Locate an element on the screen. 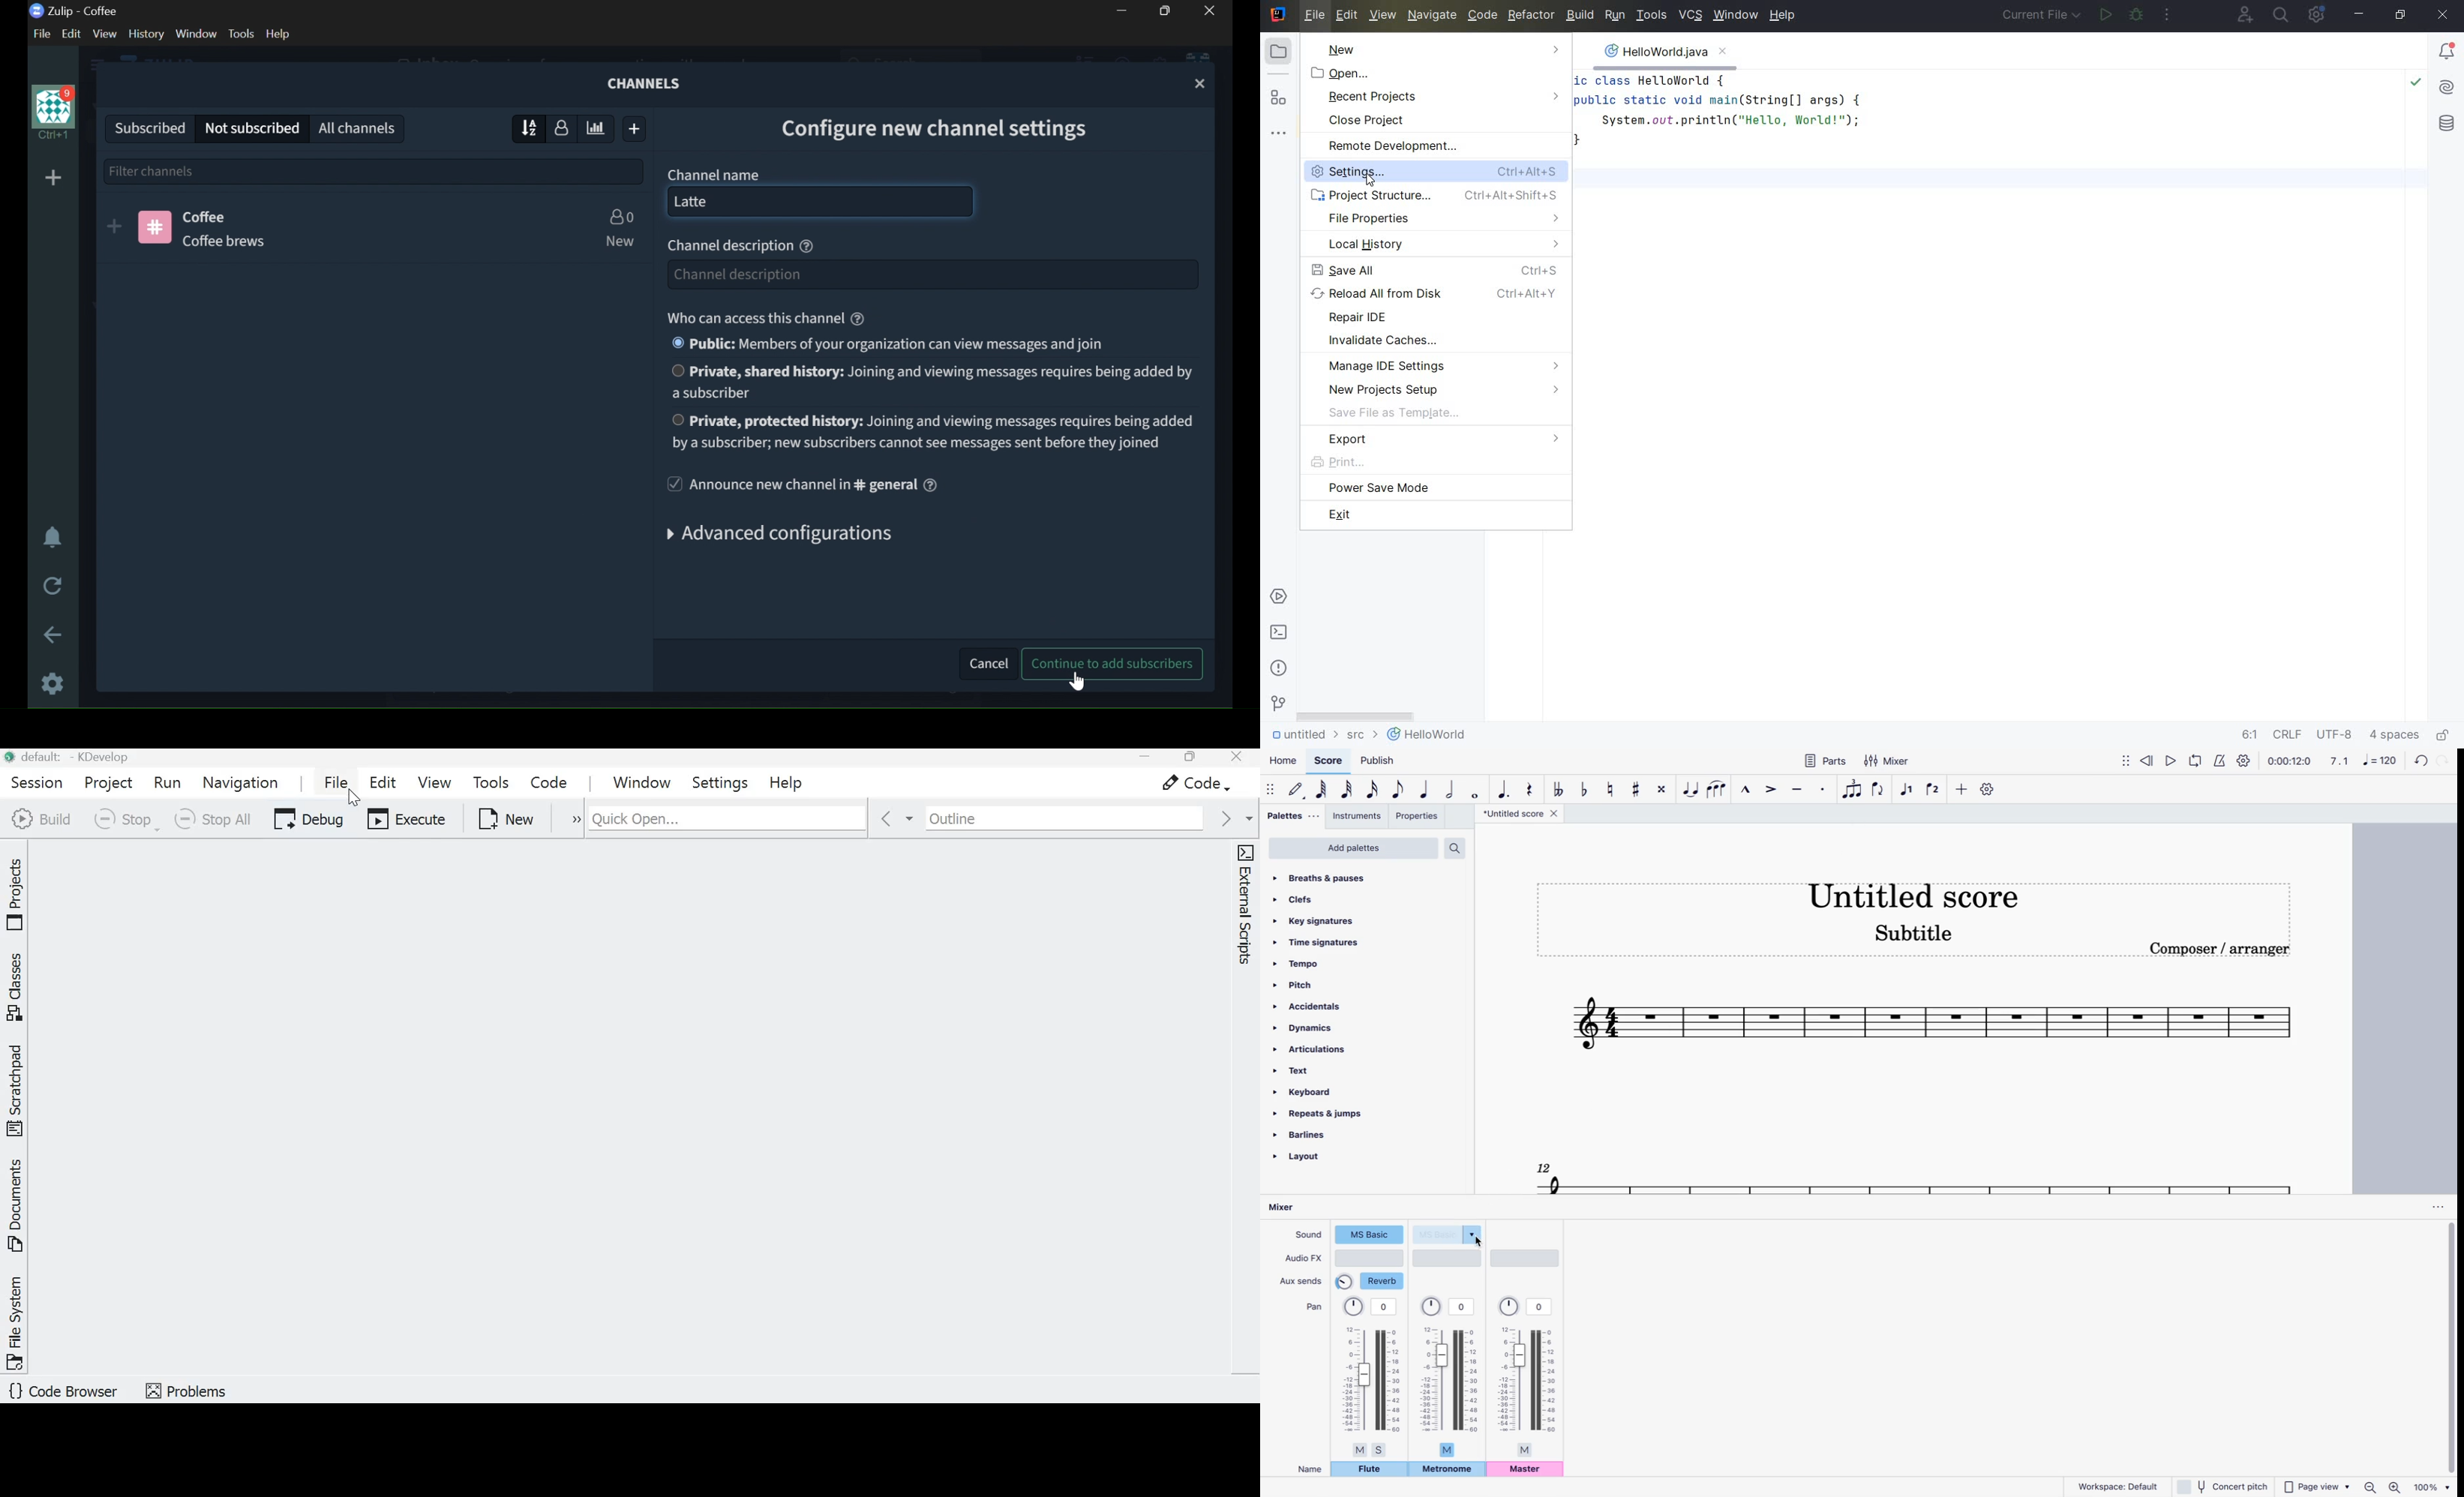 The image size is (2464, 1512). VIEW is located at coordinates (104, 34).